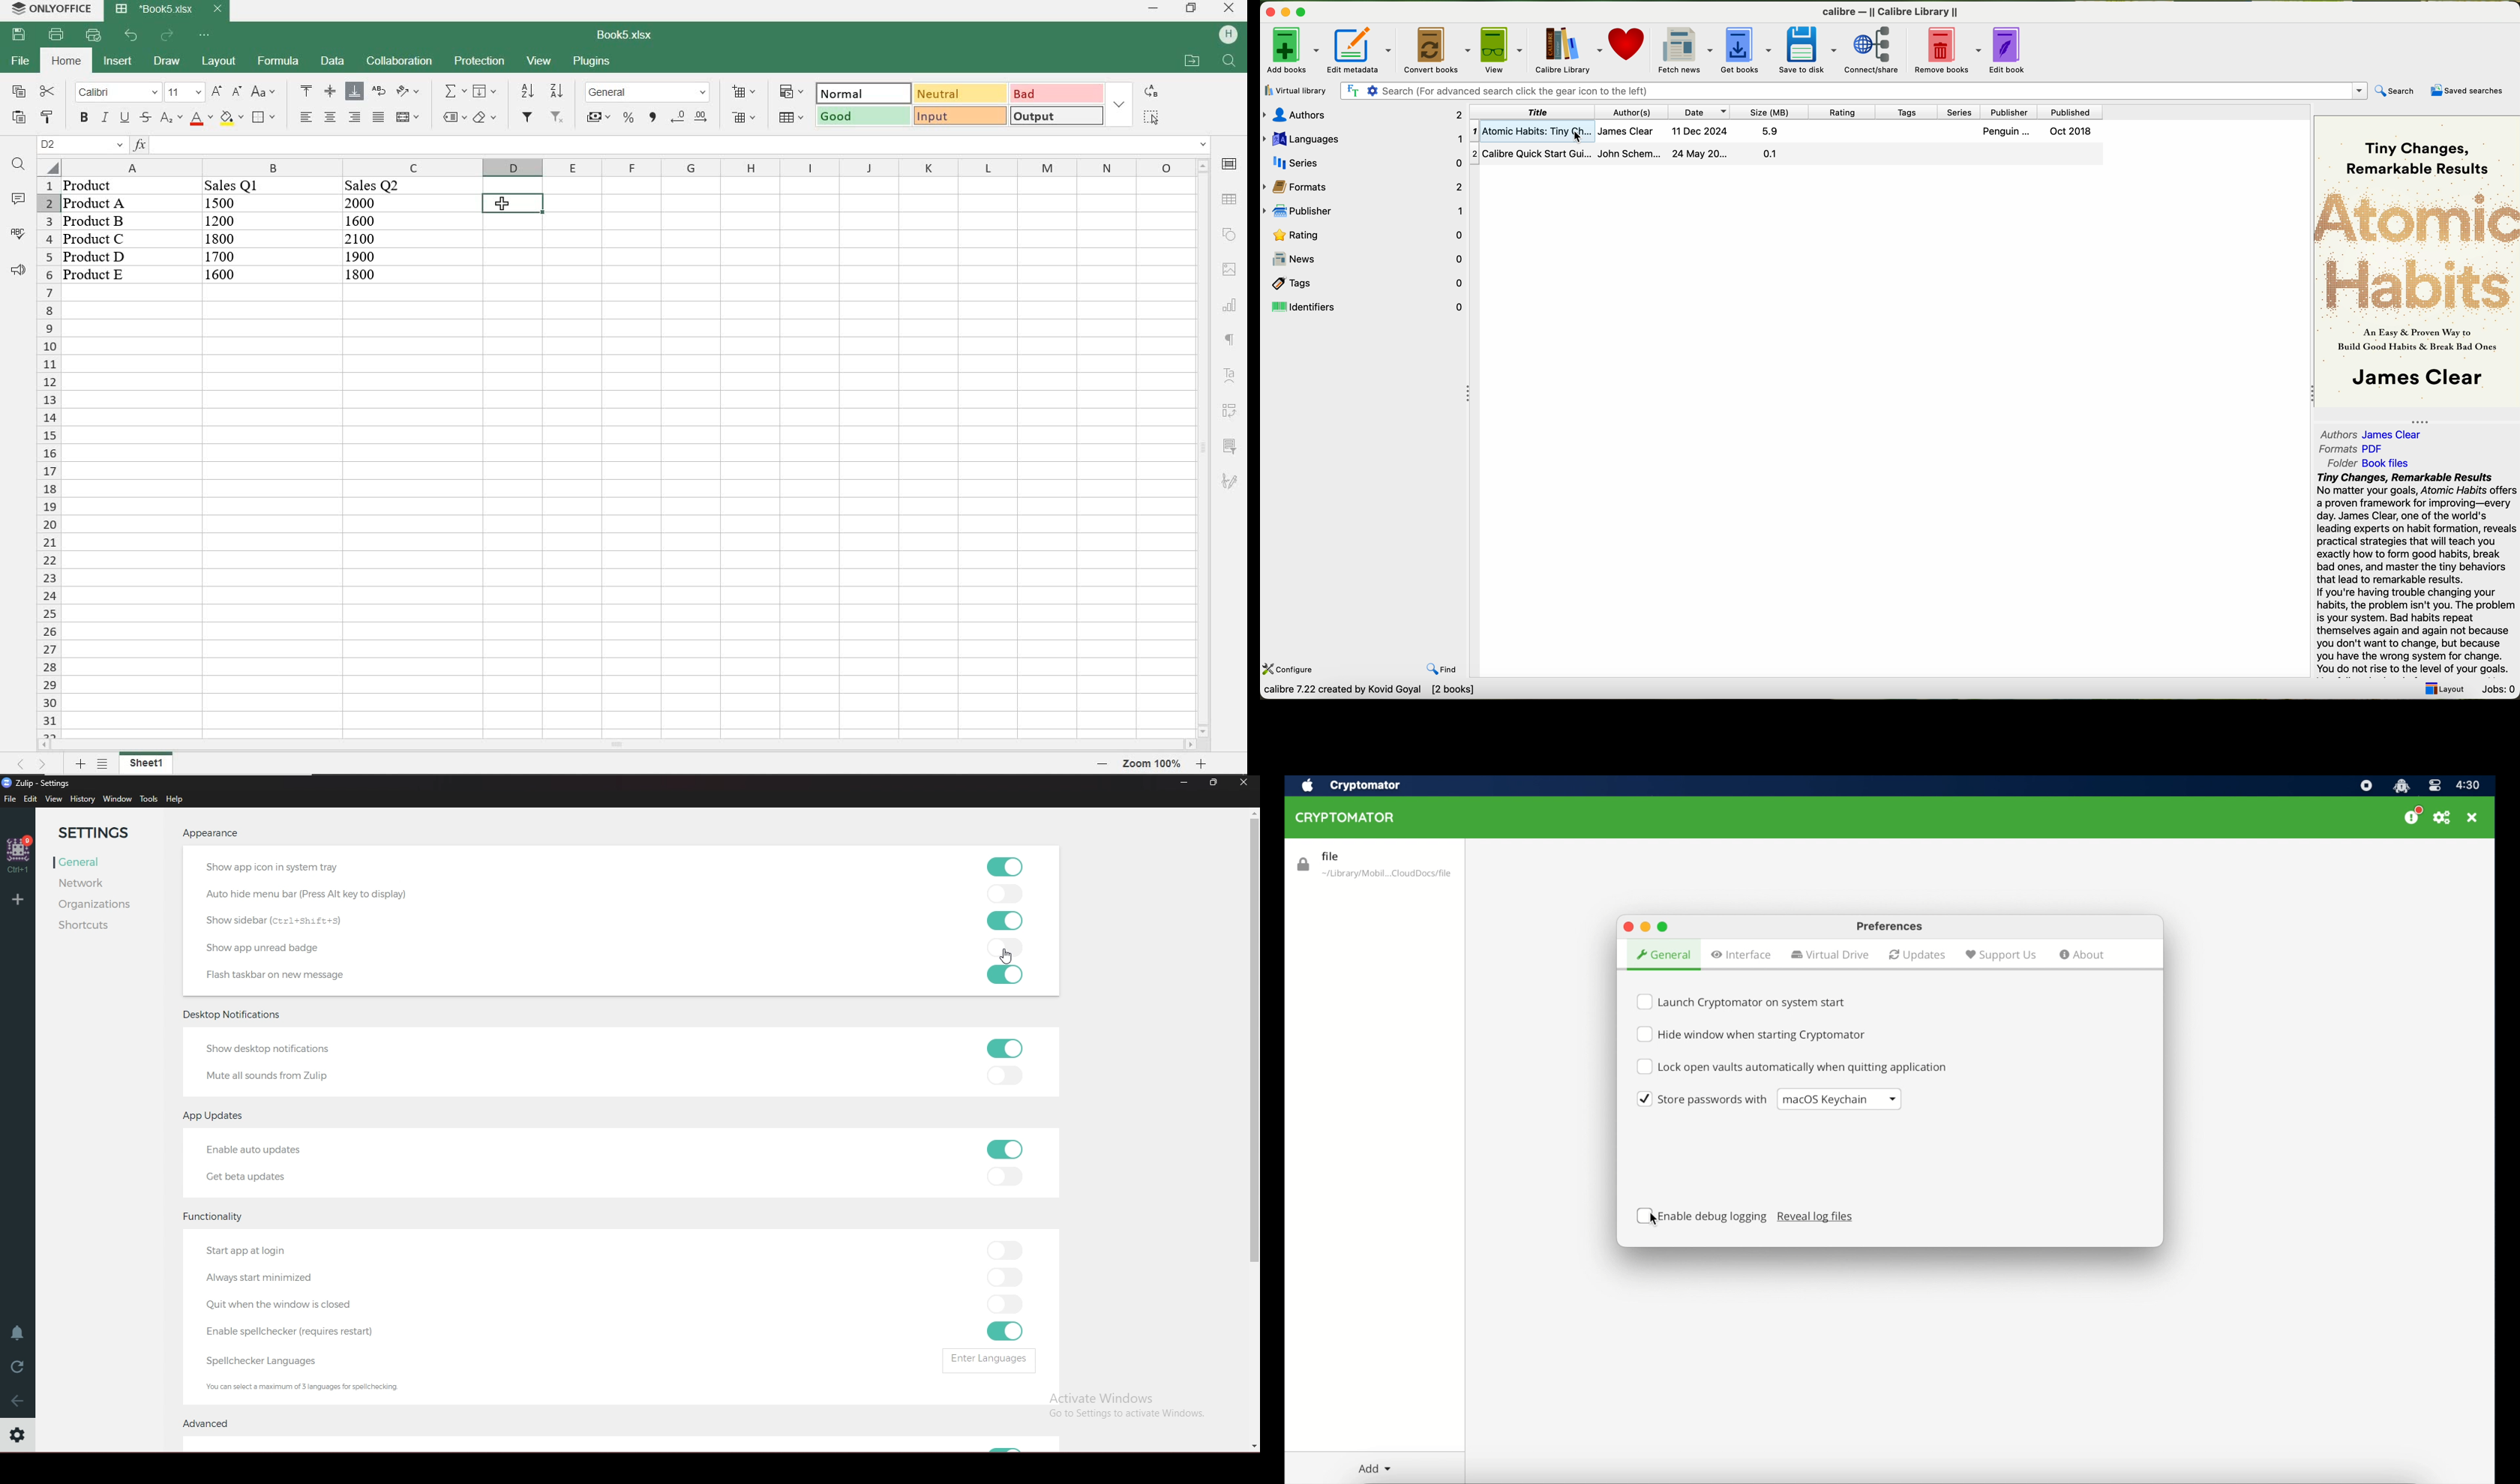 Image resolution: width=2520 pixels, height=1484 pixels. I want to click on copy, so click(19, 91).